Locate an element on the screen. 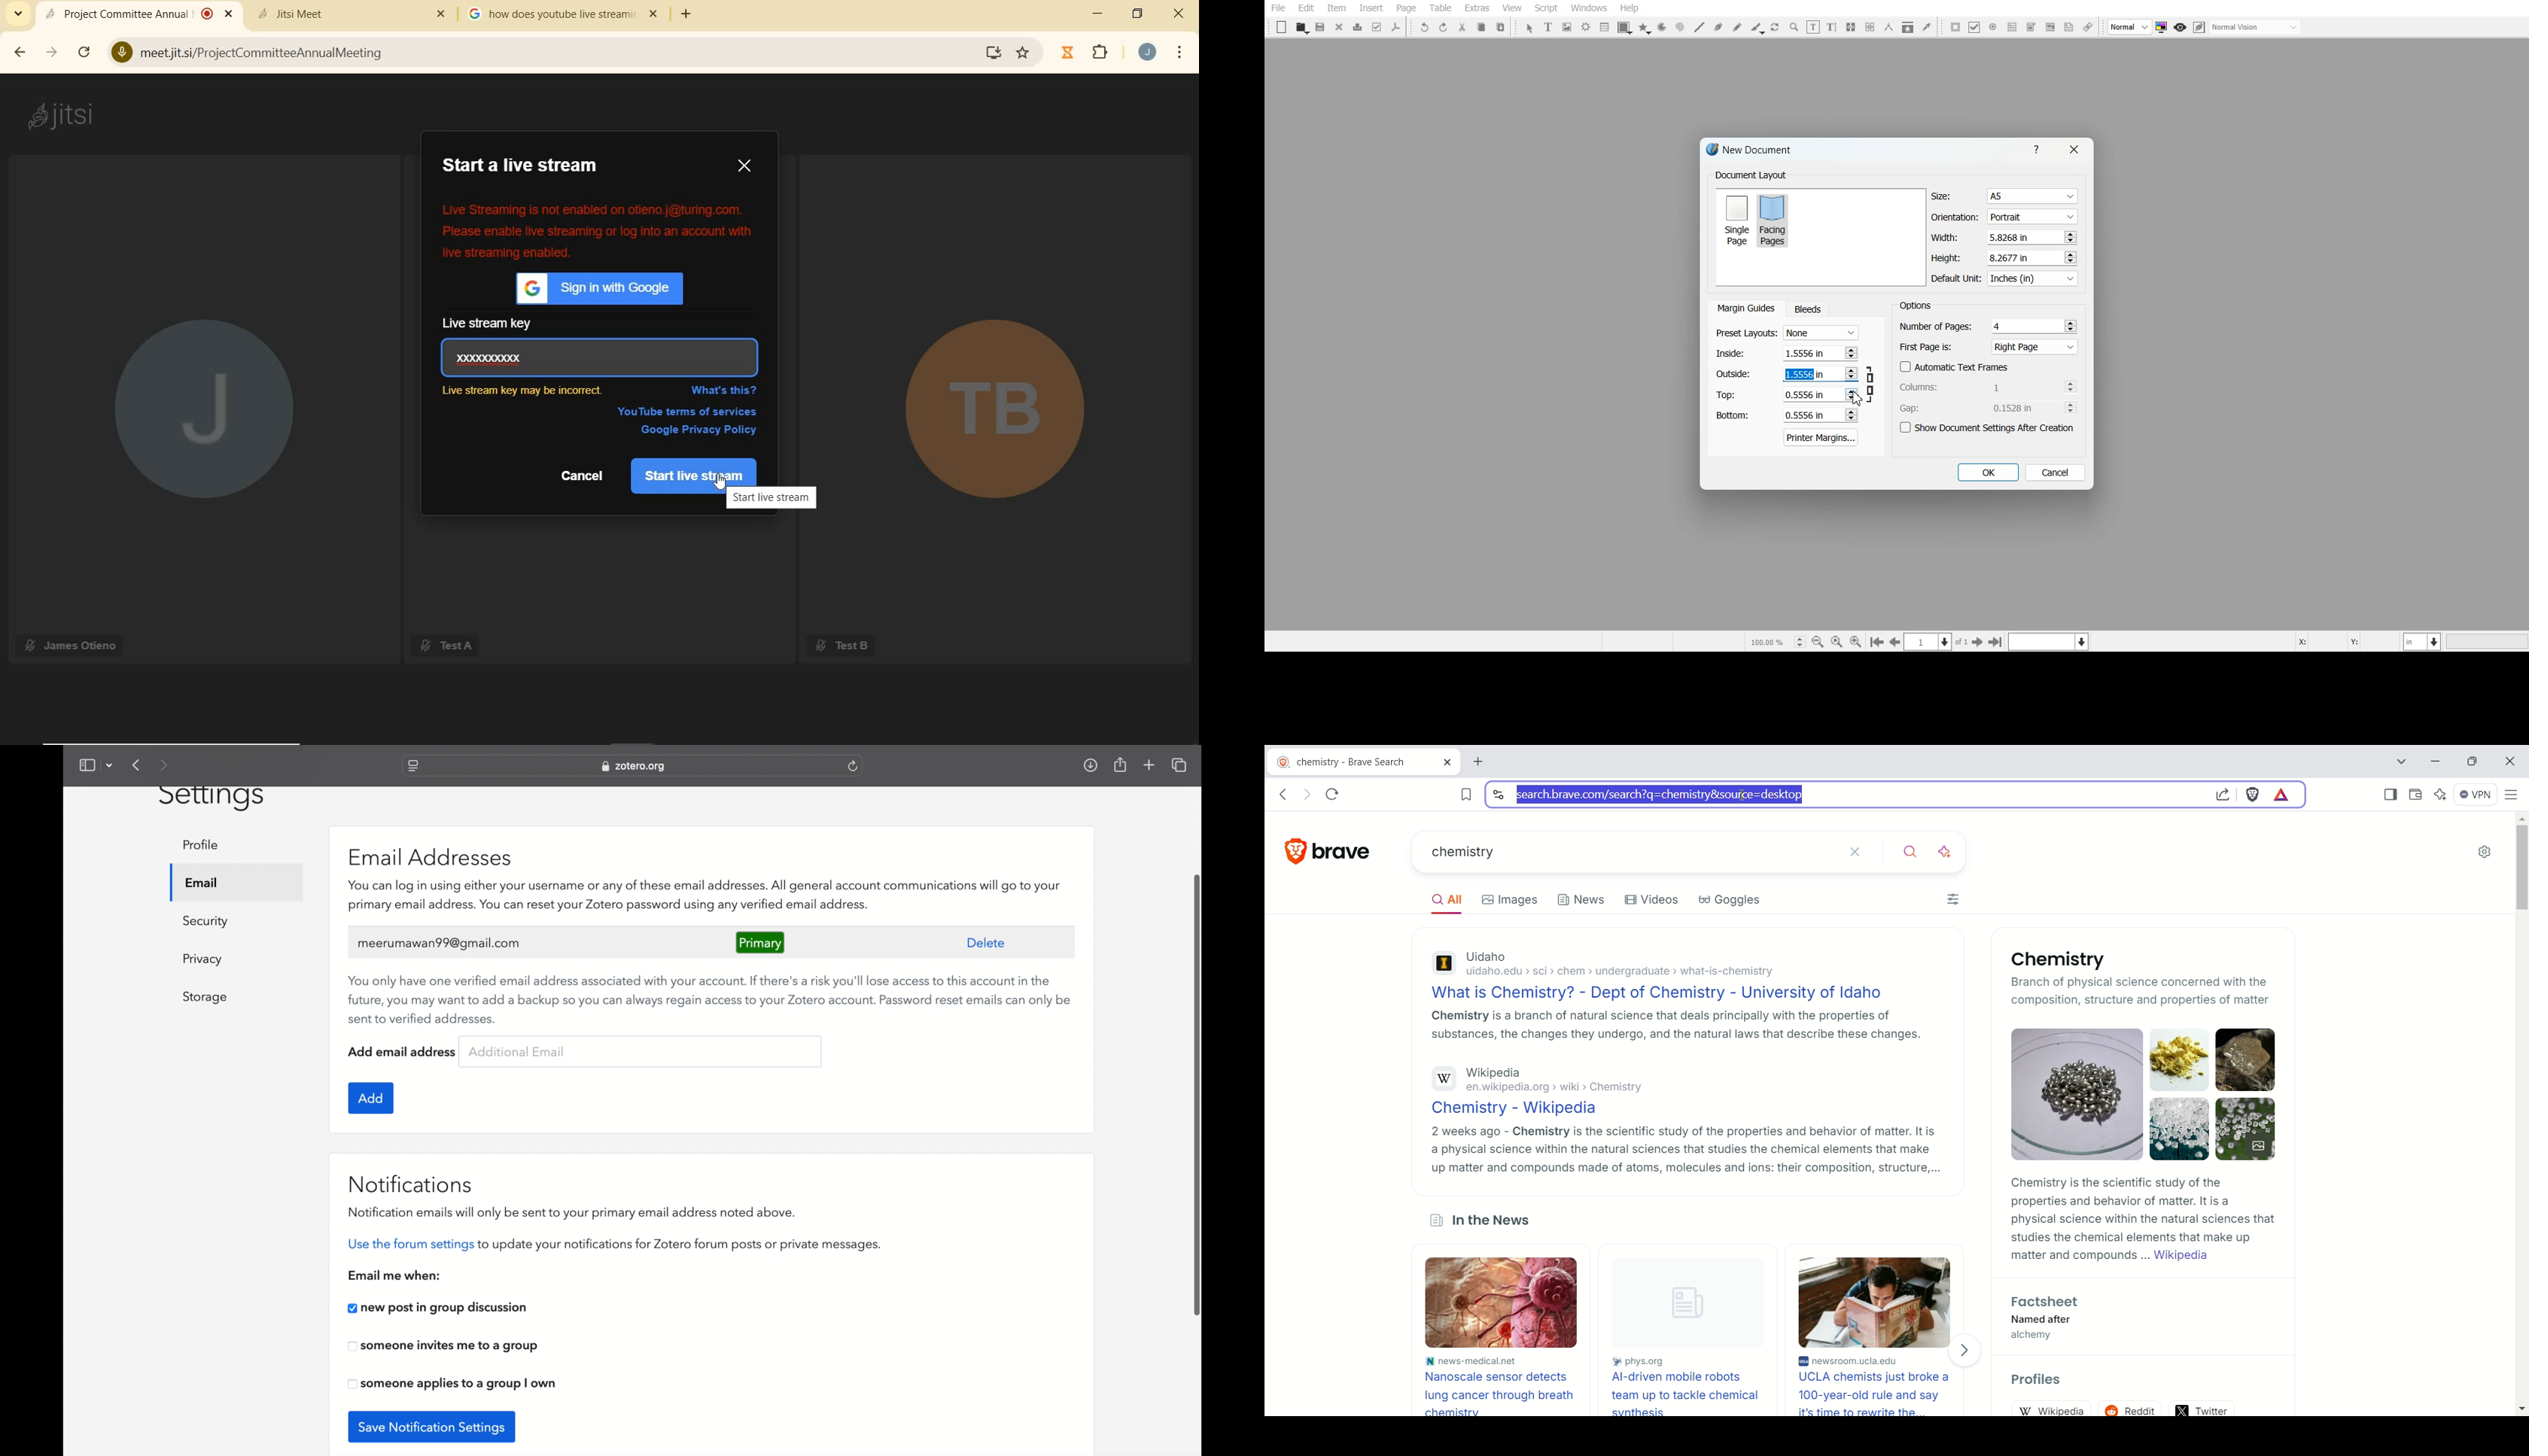  Default Unit in Inches is located at coordinates (2005, 279).